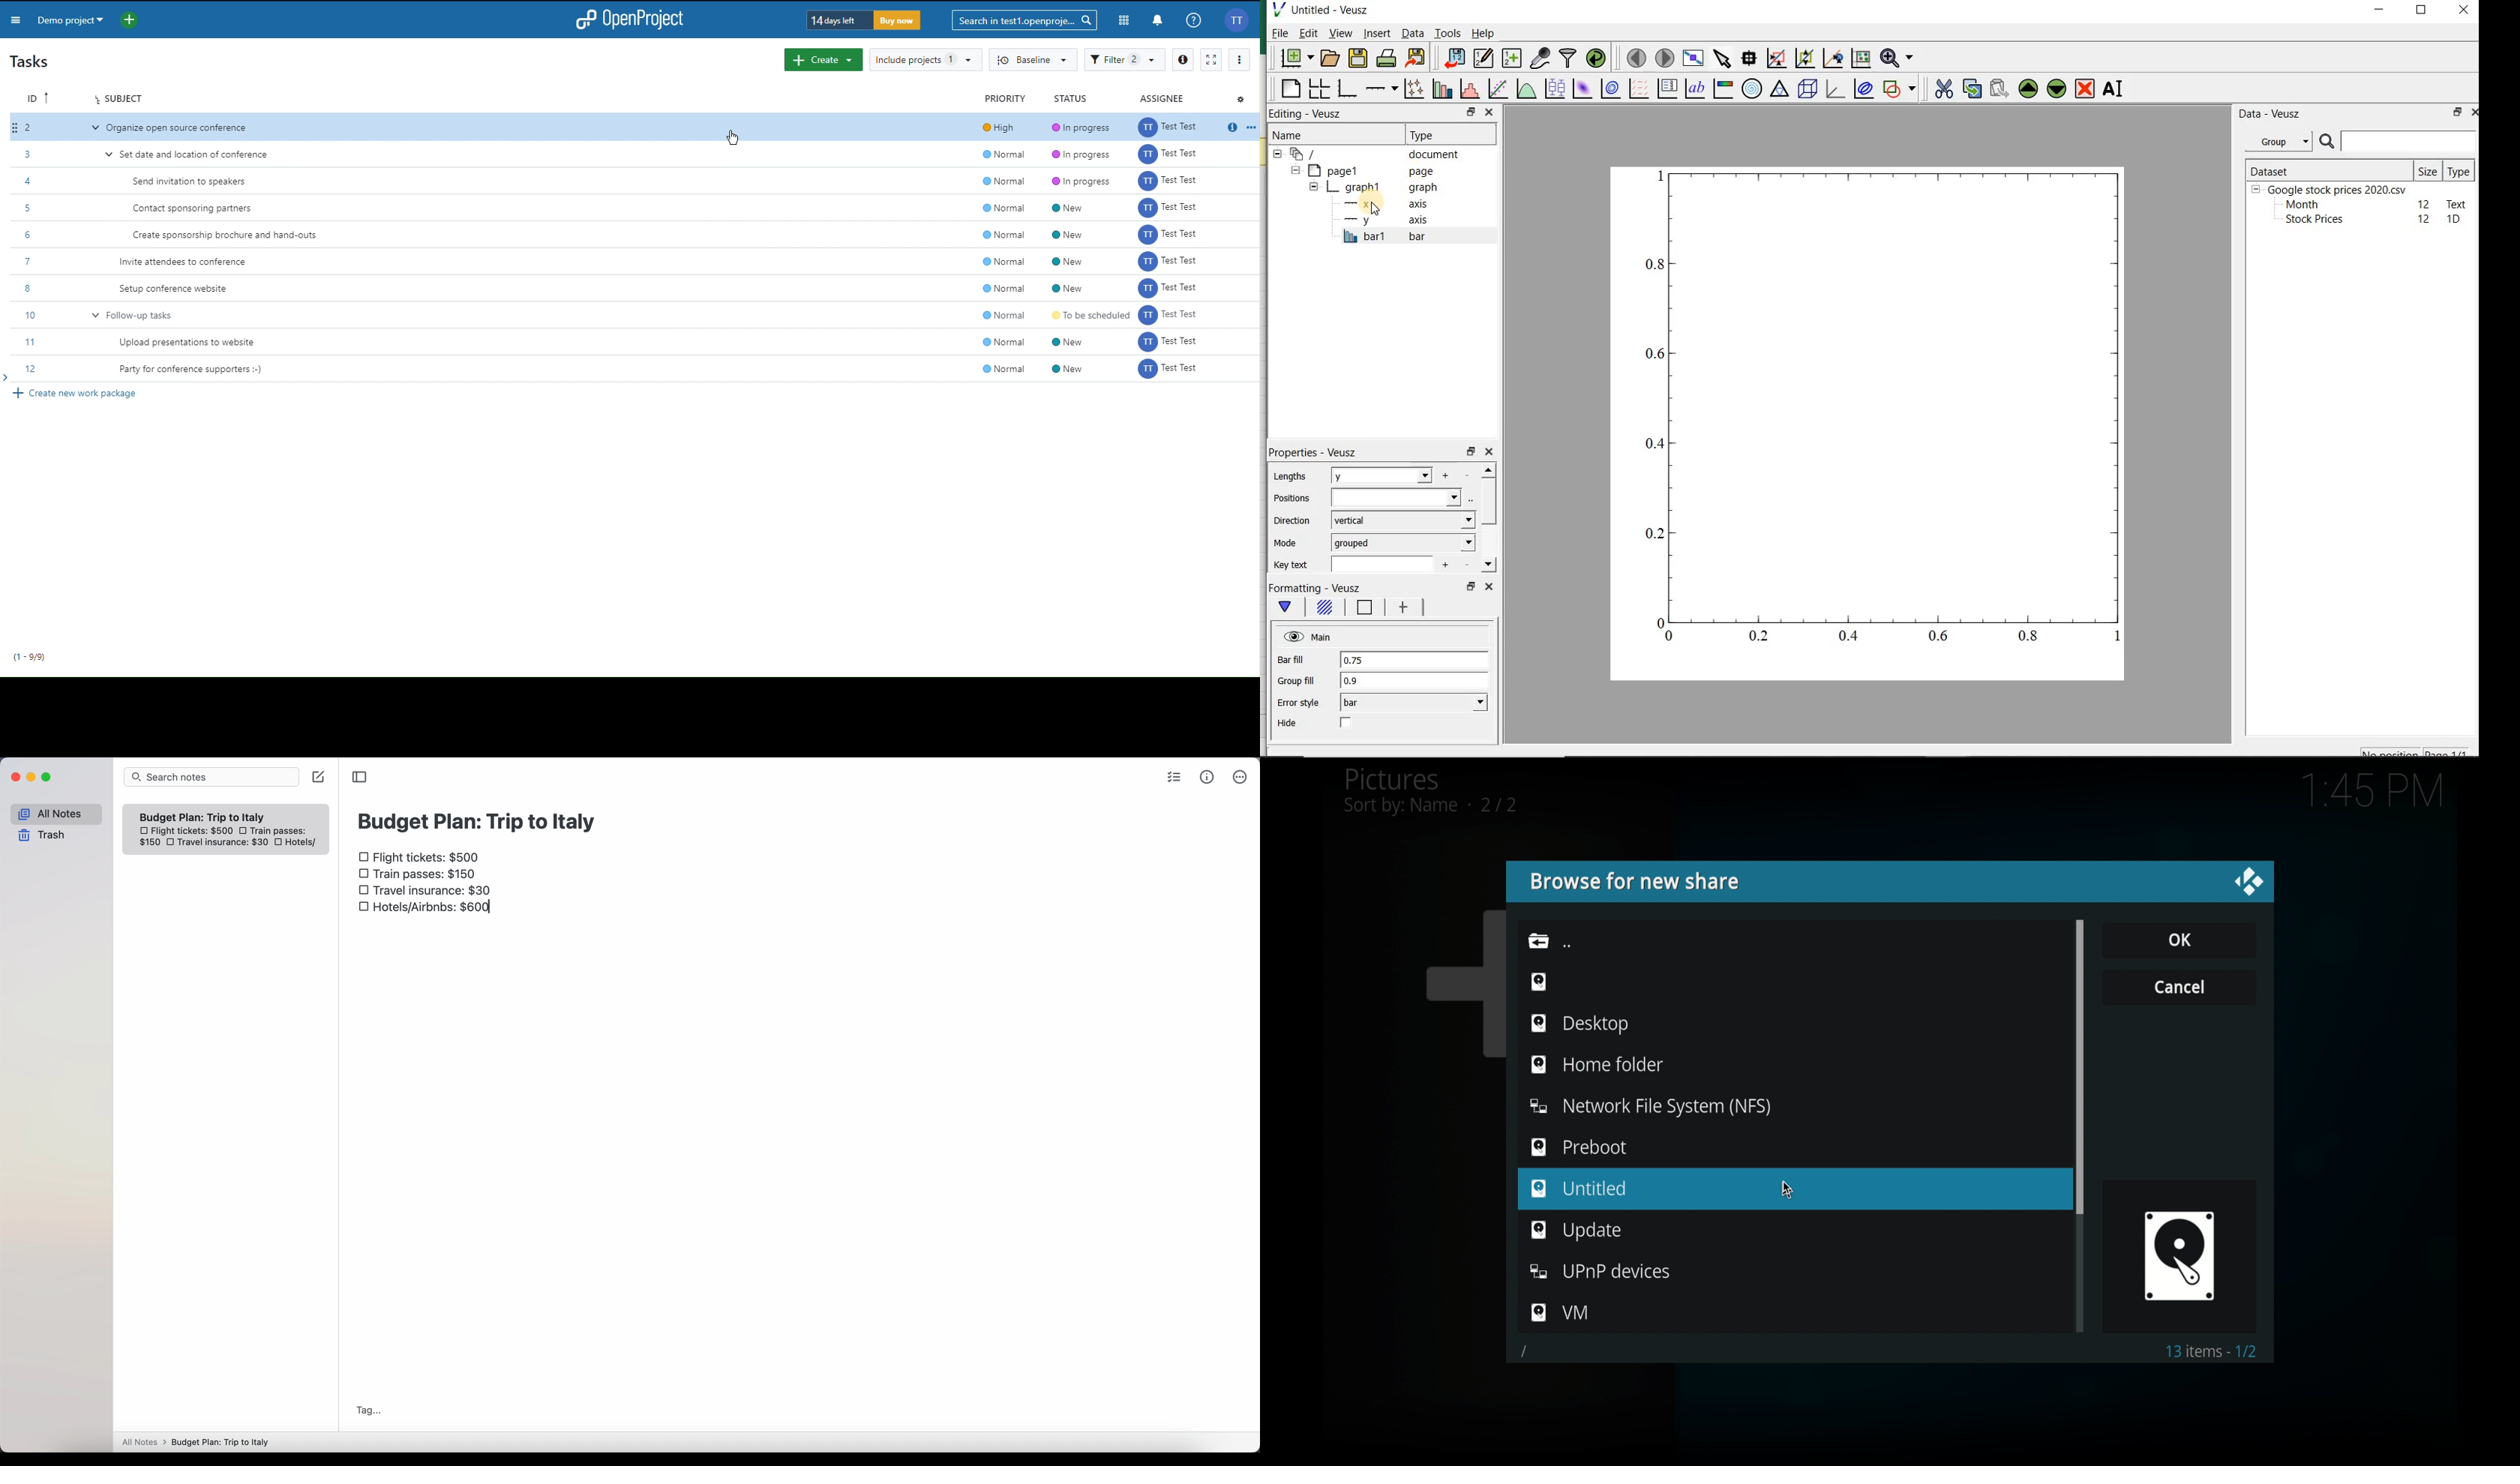  I want to click on insert, so click(1377, 34).